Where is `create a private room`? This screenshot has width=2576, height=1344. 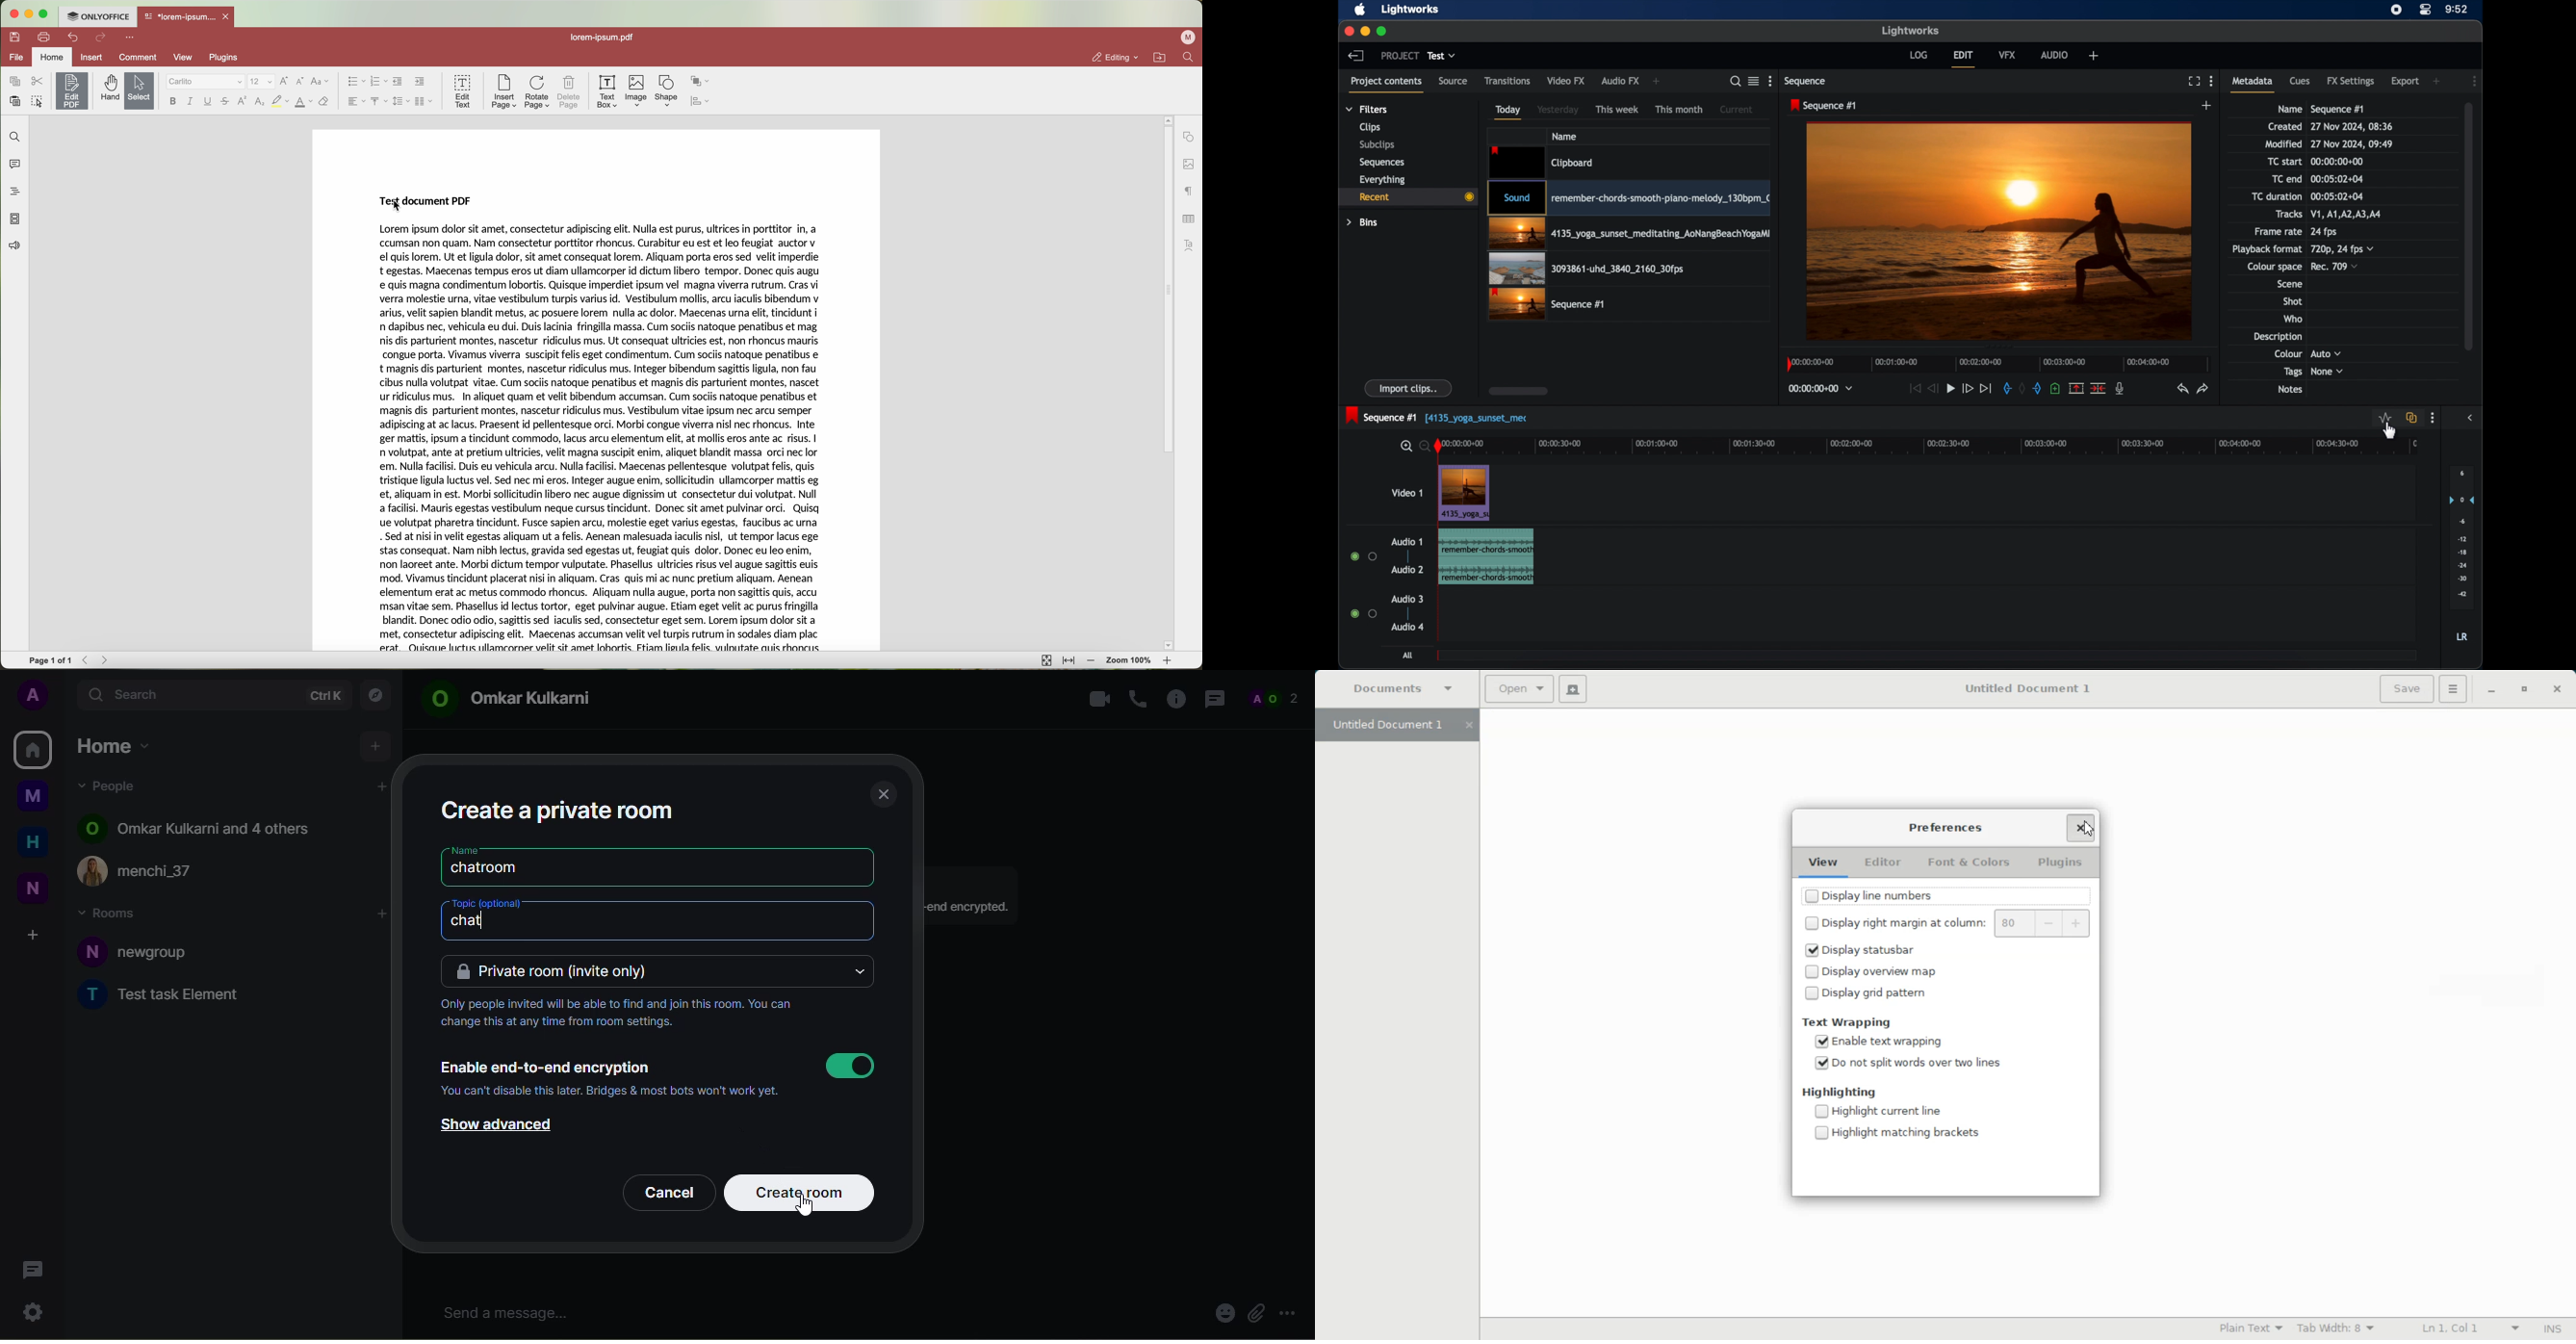 create a private room is located at coordinates (560, 809).